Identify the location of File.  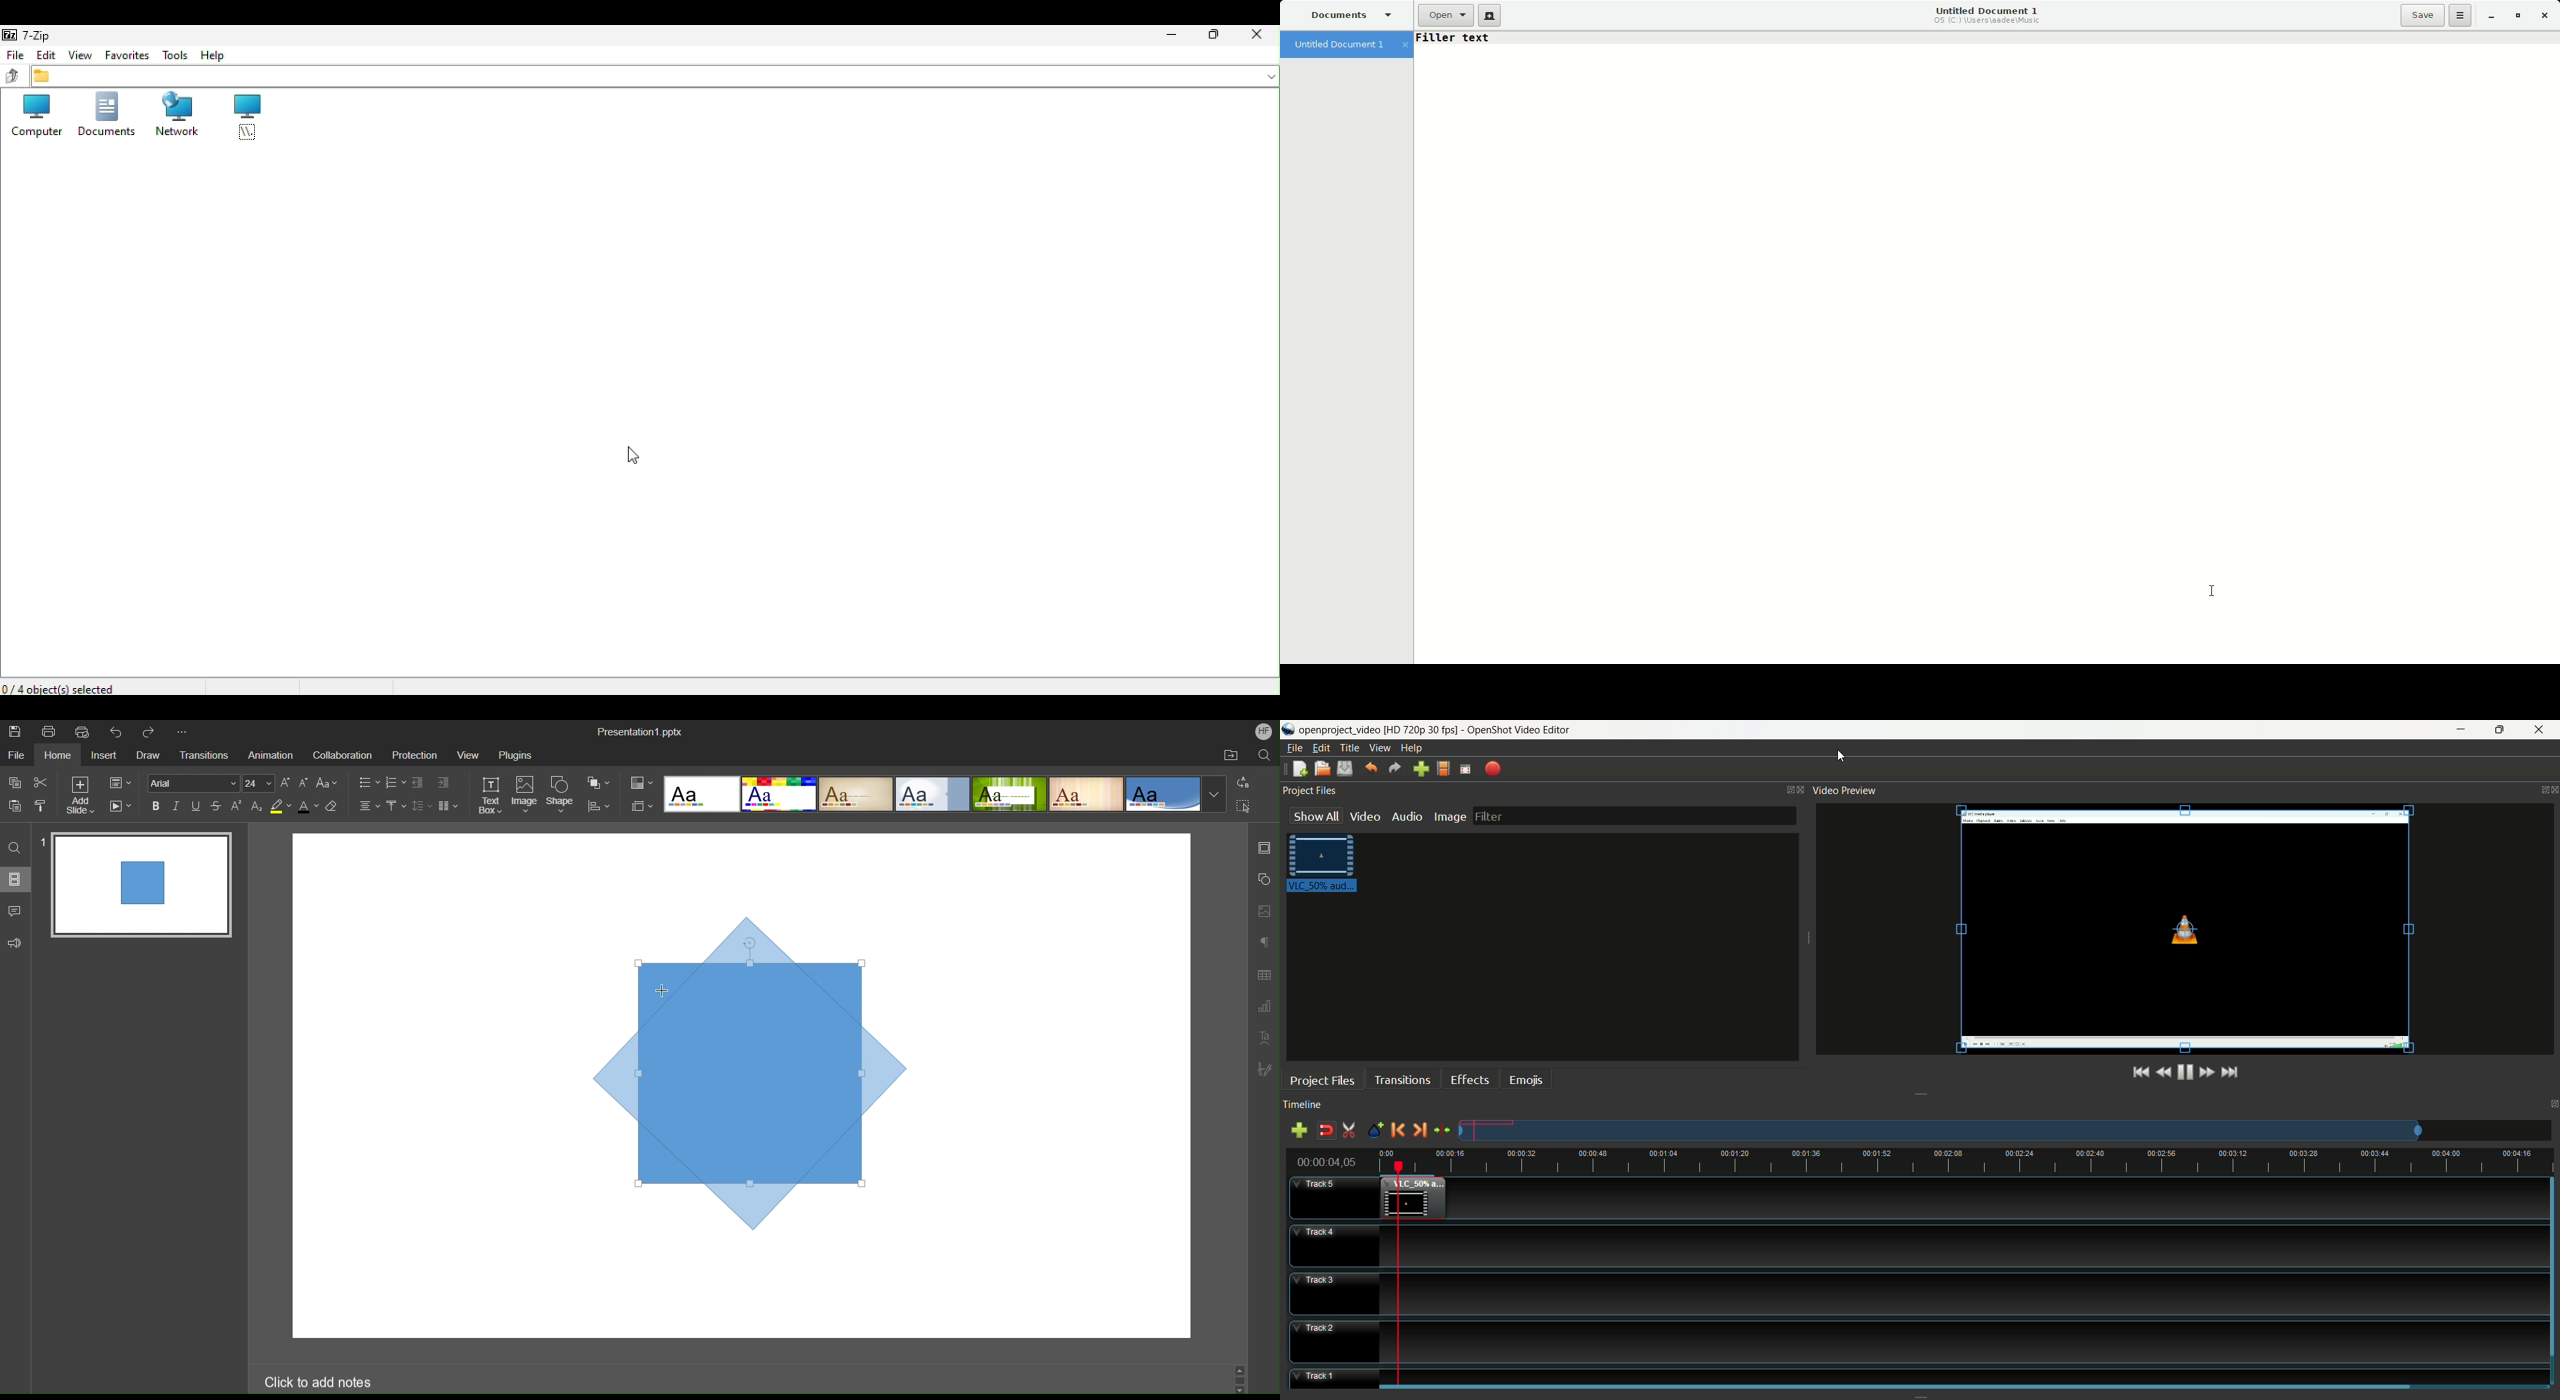
(17, 56).